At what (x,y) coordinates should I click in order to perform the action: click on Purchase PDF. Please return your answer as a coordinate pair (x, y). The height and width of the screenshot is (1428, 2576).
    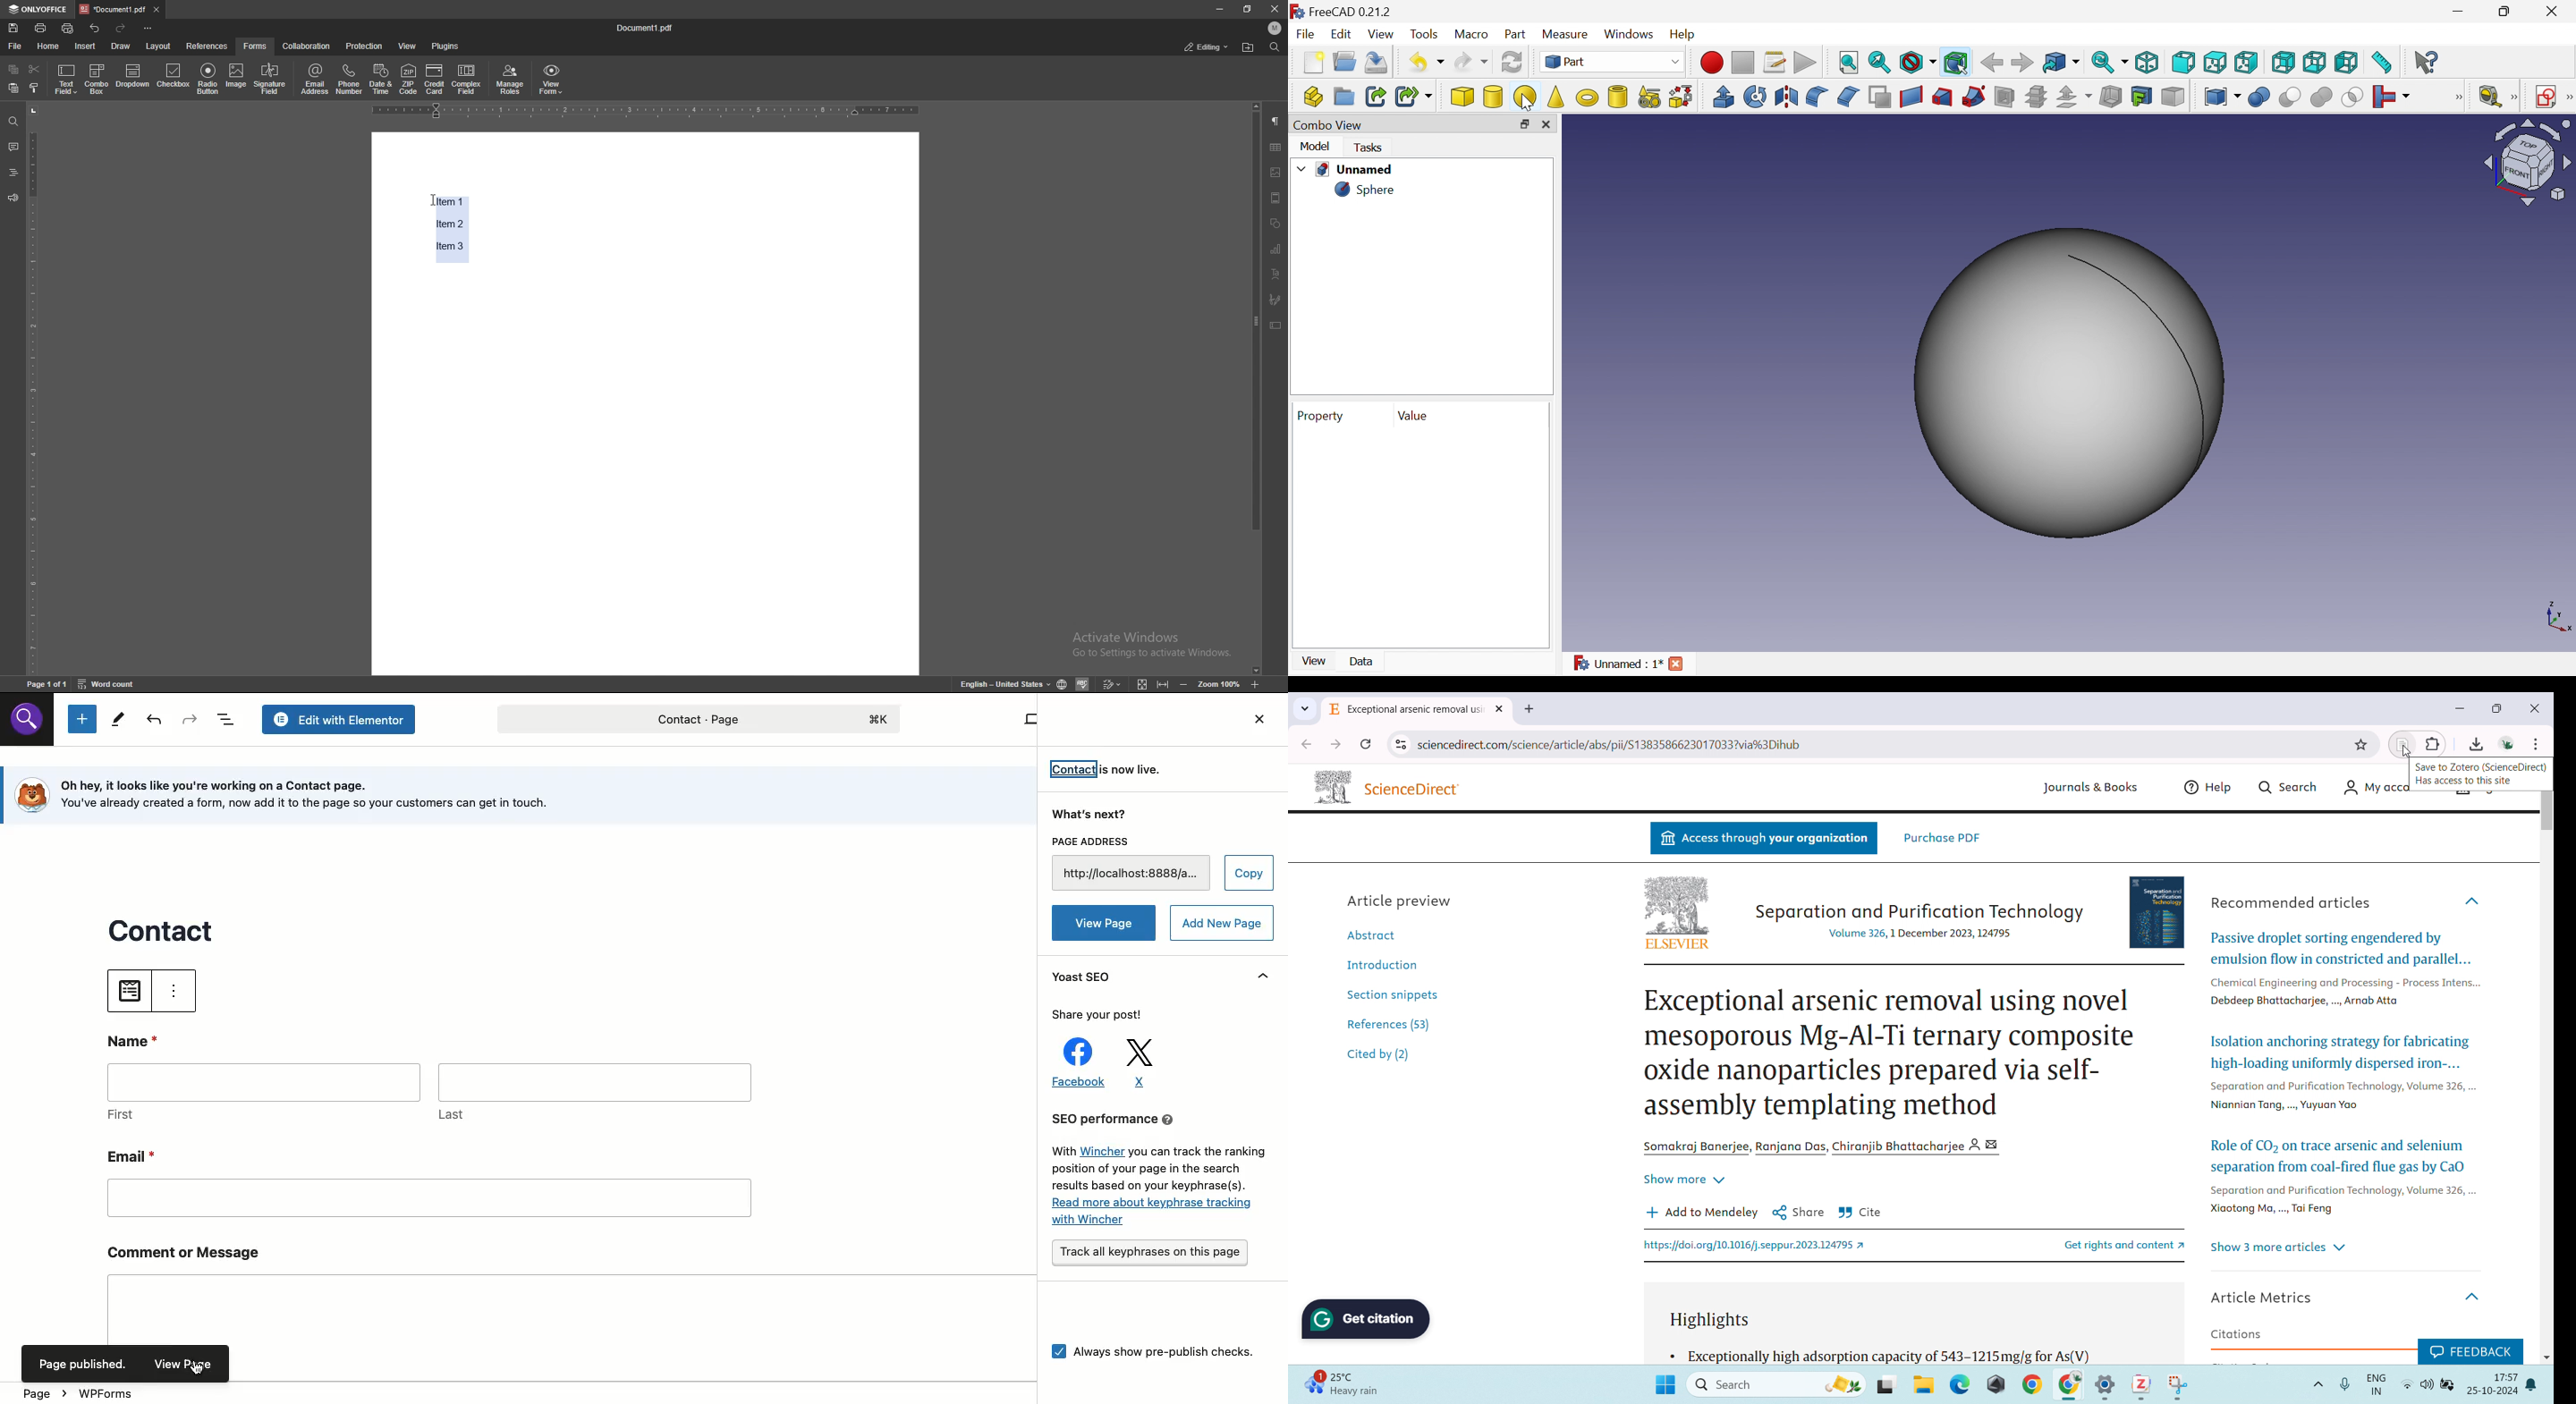
    Looking at the image, I should click on (1942, 837).